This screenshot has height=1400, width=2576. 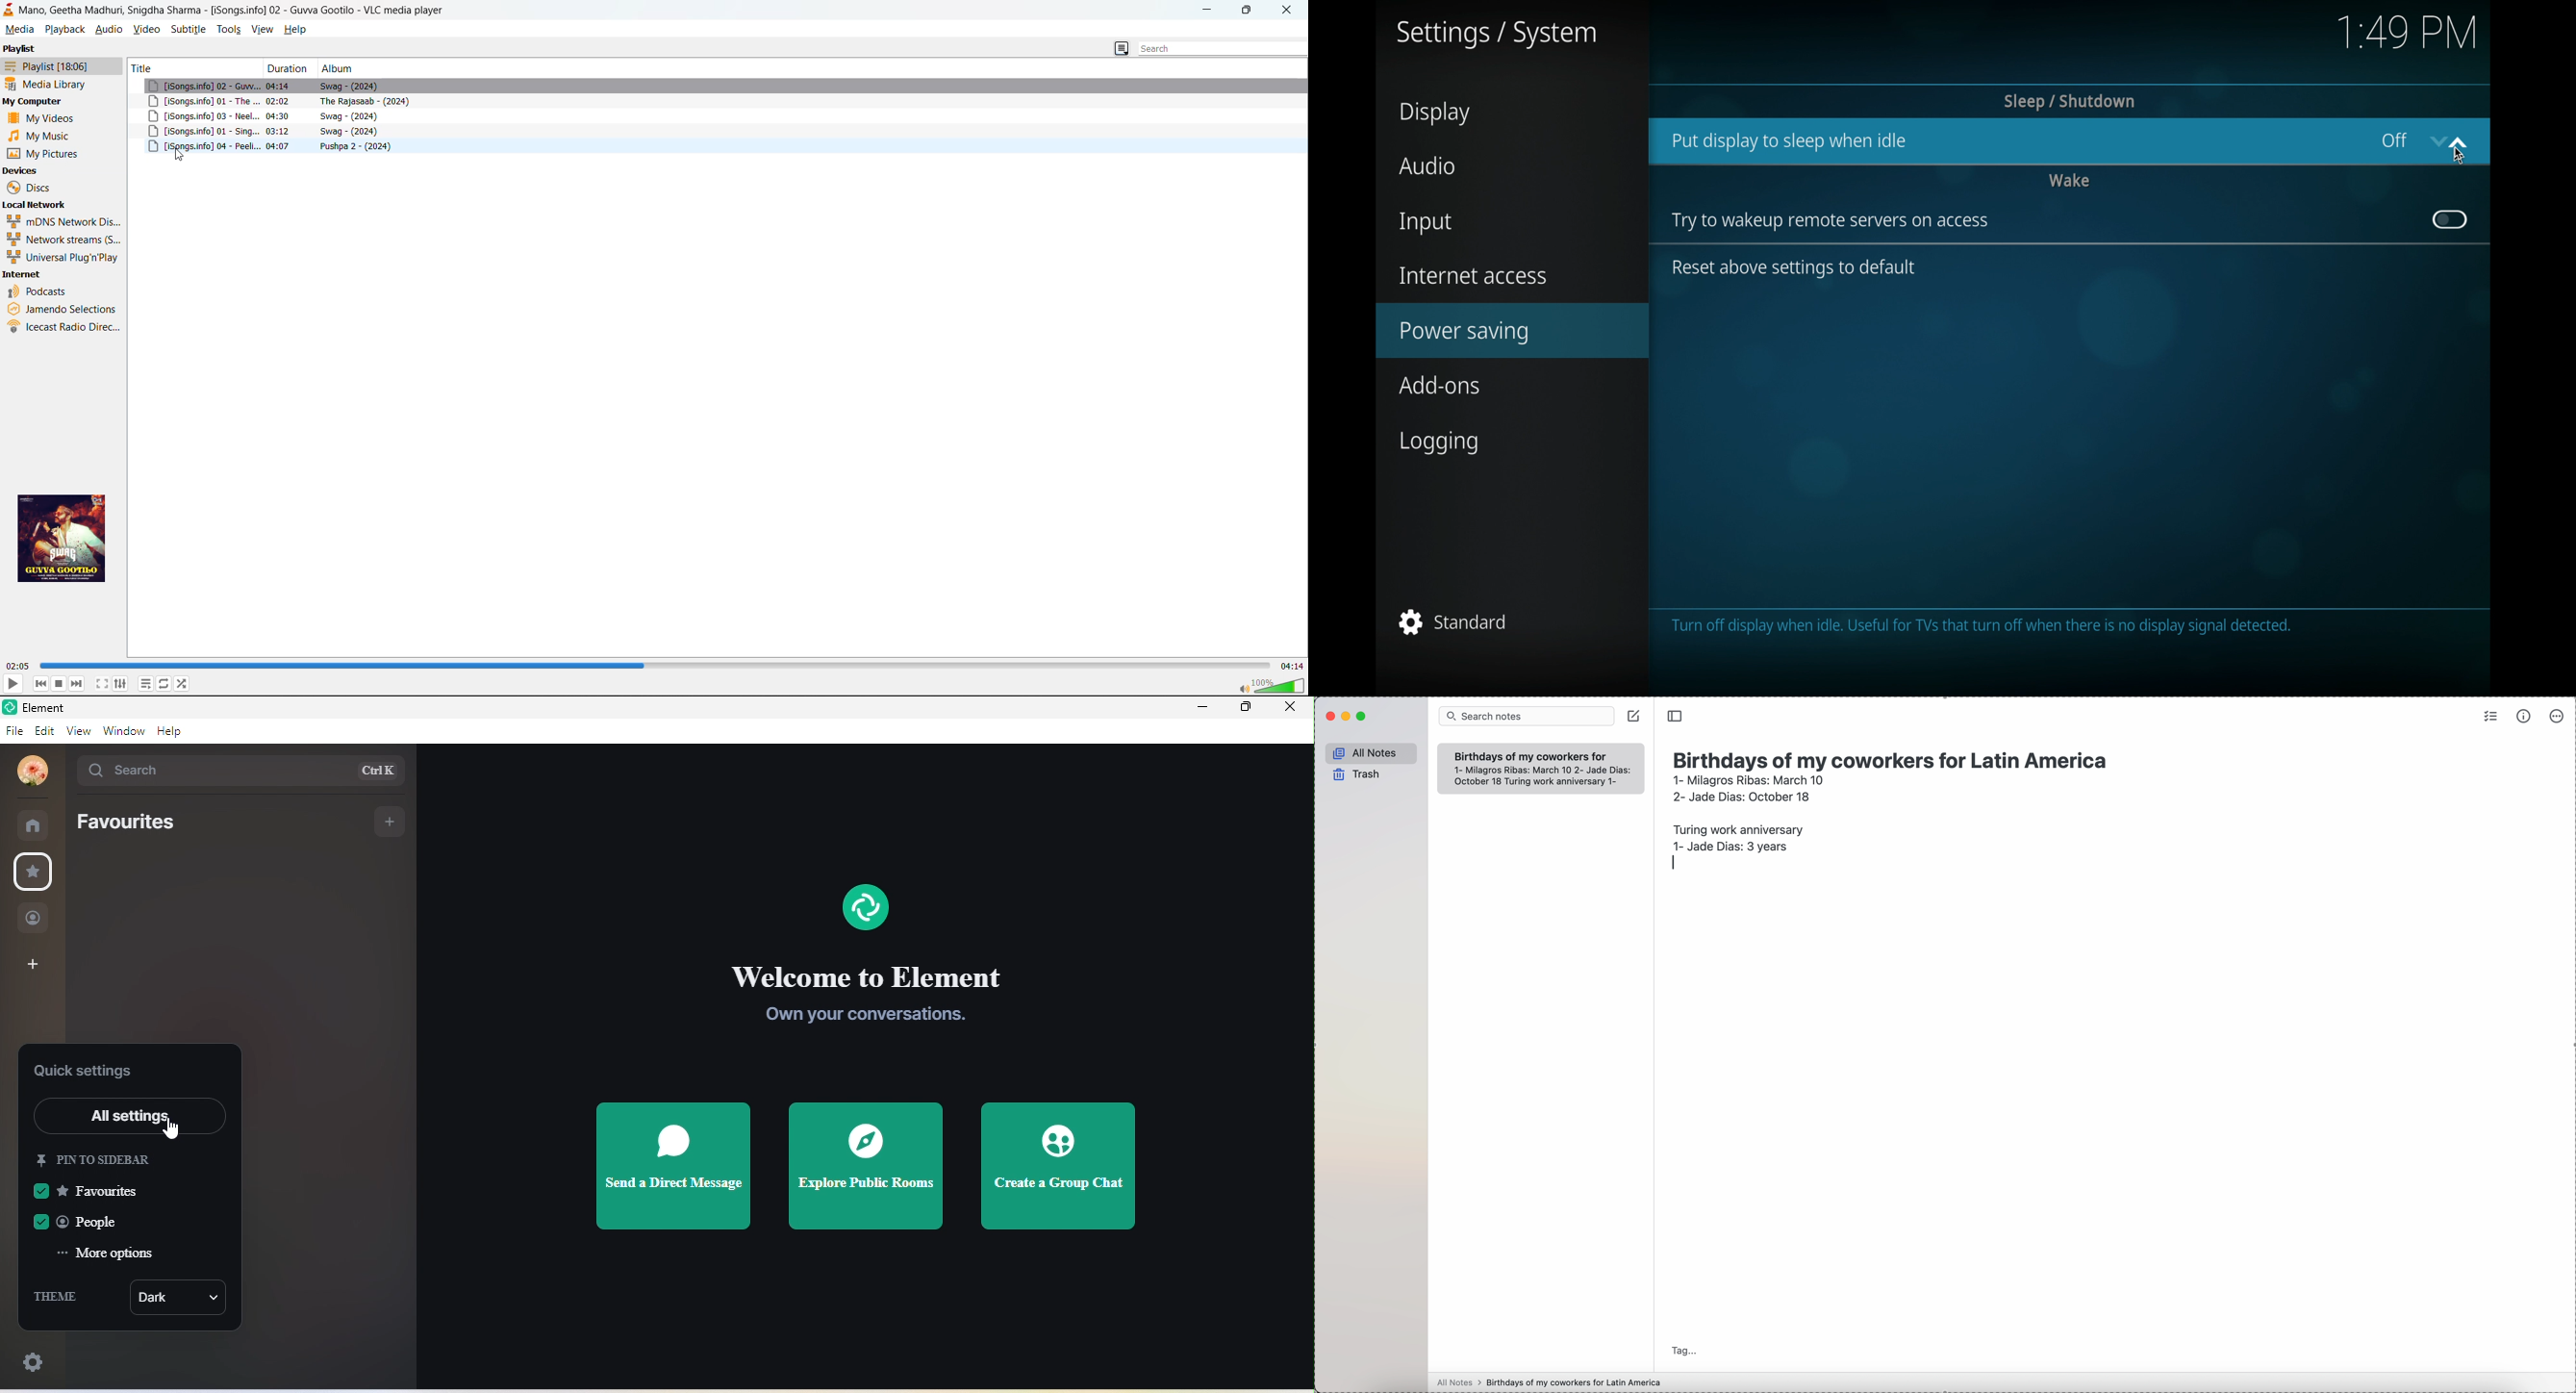 I want to click on power-saving, so click(x=1514, y=330).